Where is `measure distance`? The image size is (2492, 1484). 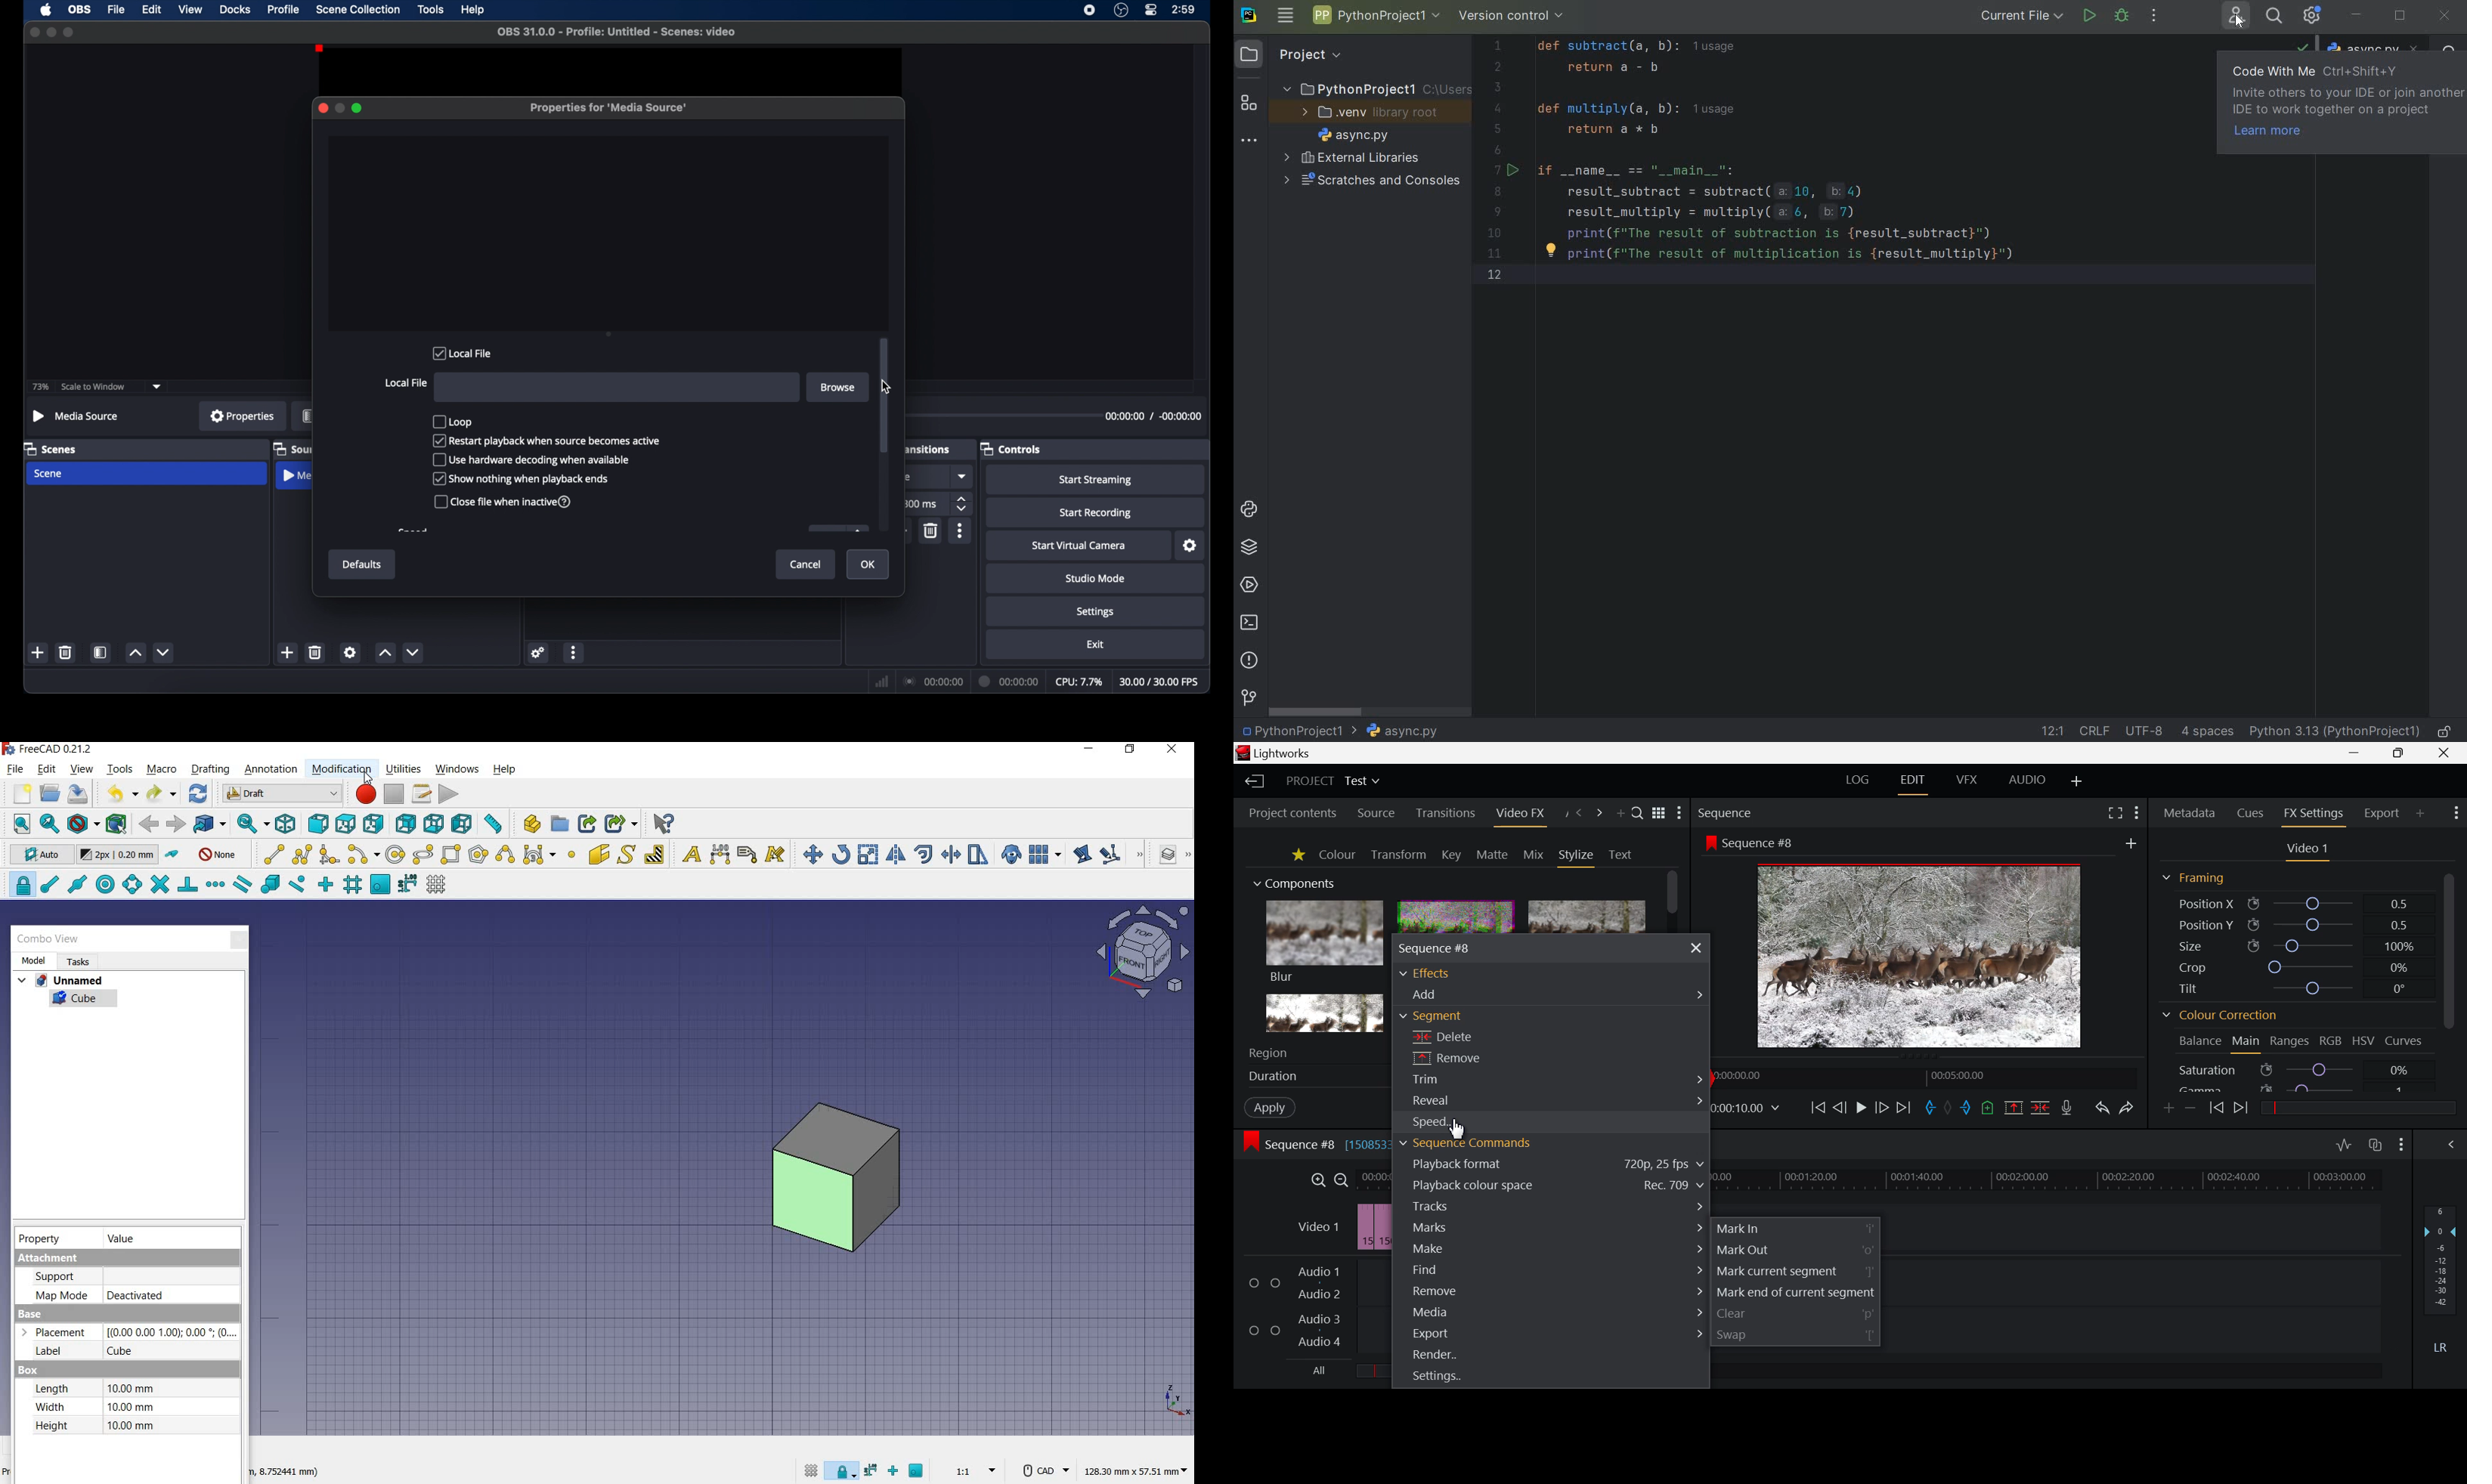 measure distance is located at coordinates (494, 824).